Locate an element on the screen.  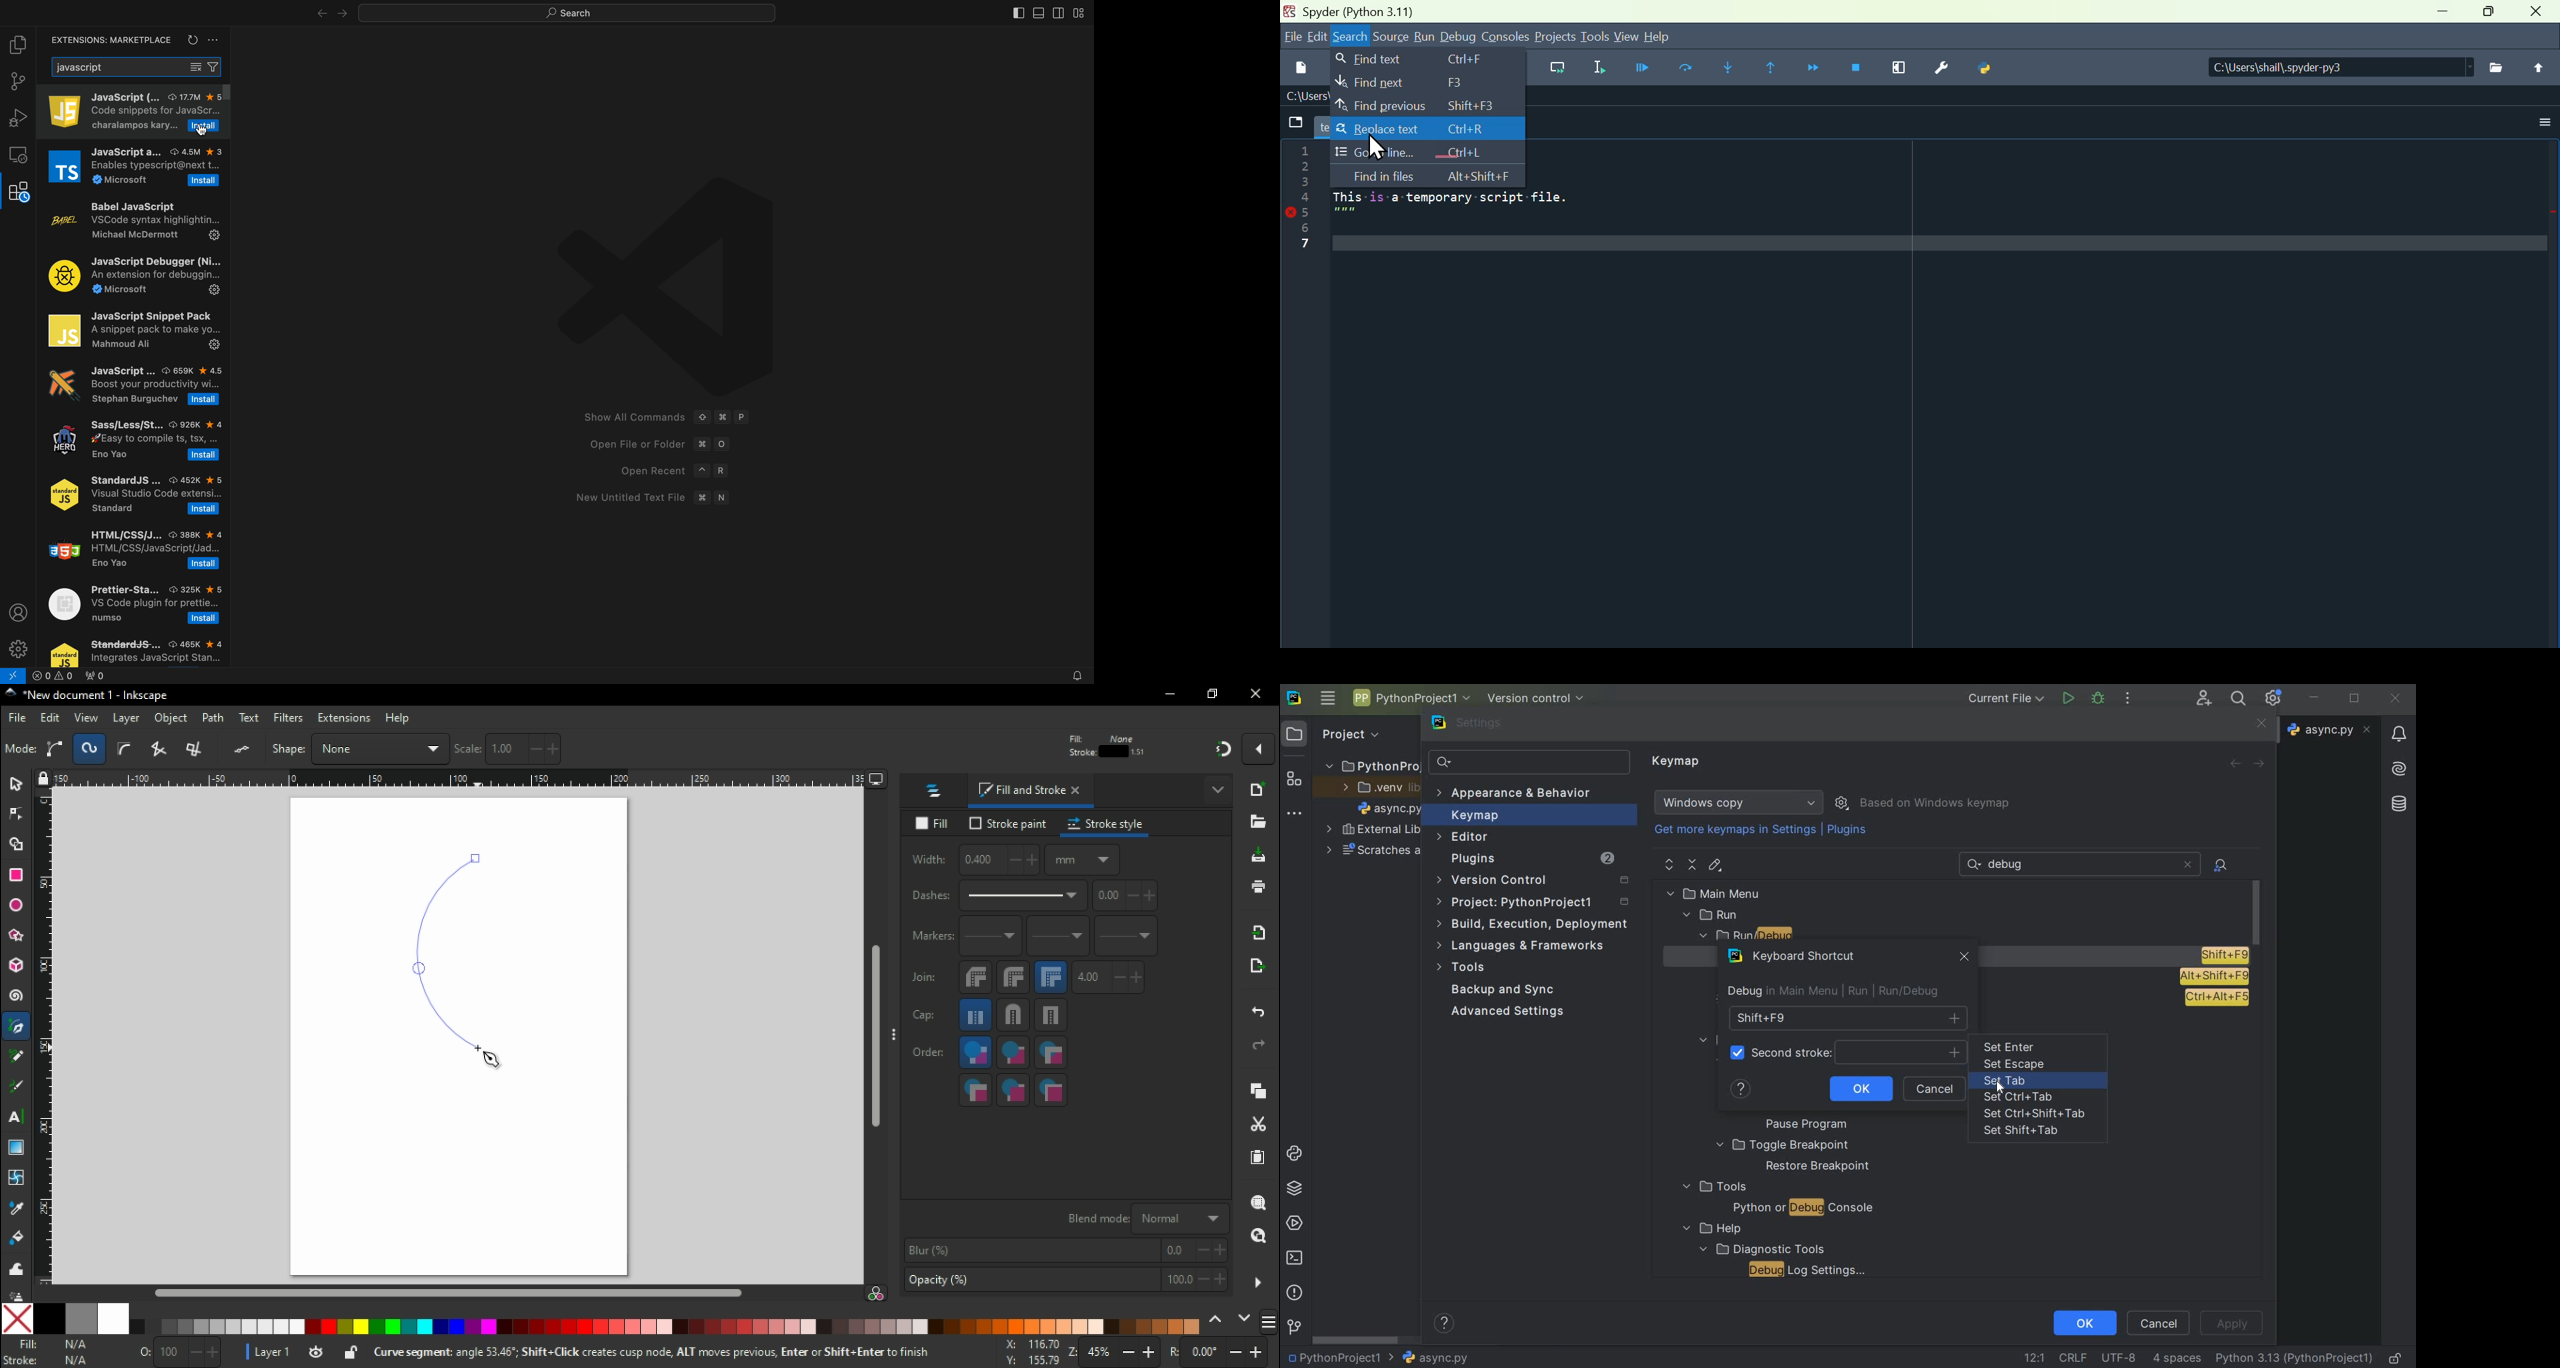
selector tool is located at coordinates (17, 788).